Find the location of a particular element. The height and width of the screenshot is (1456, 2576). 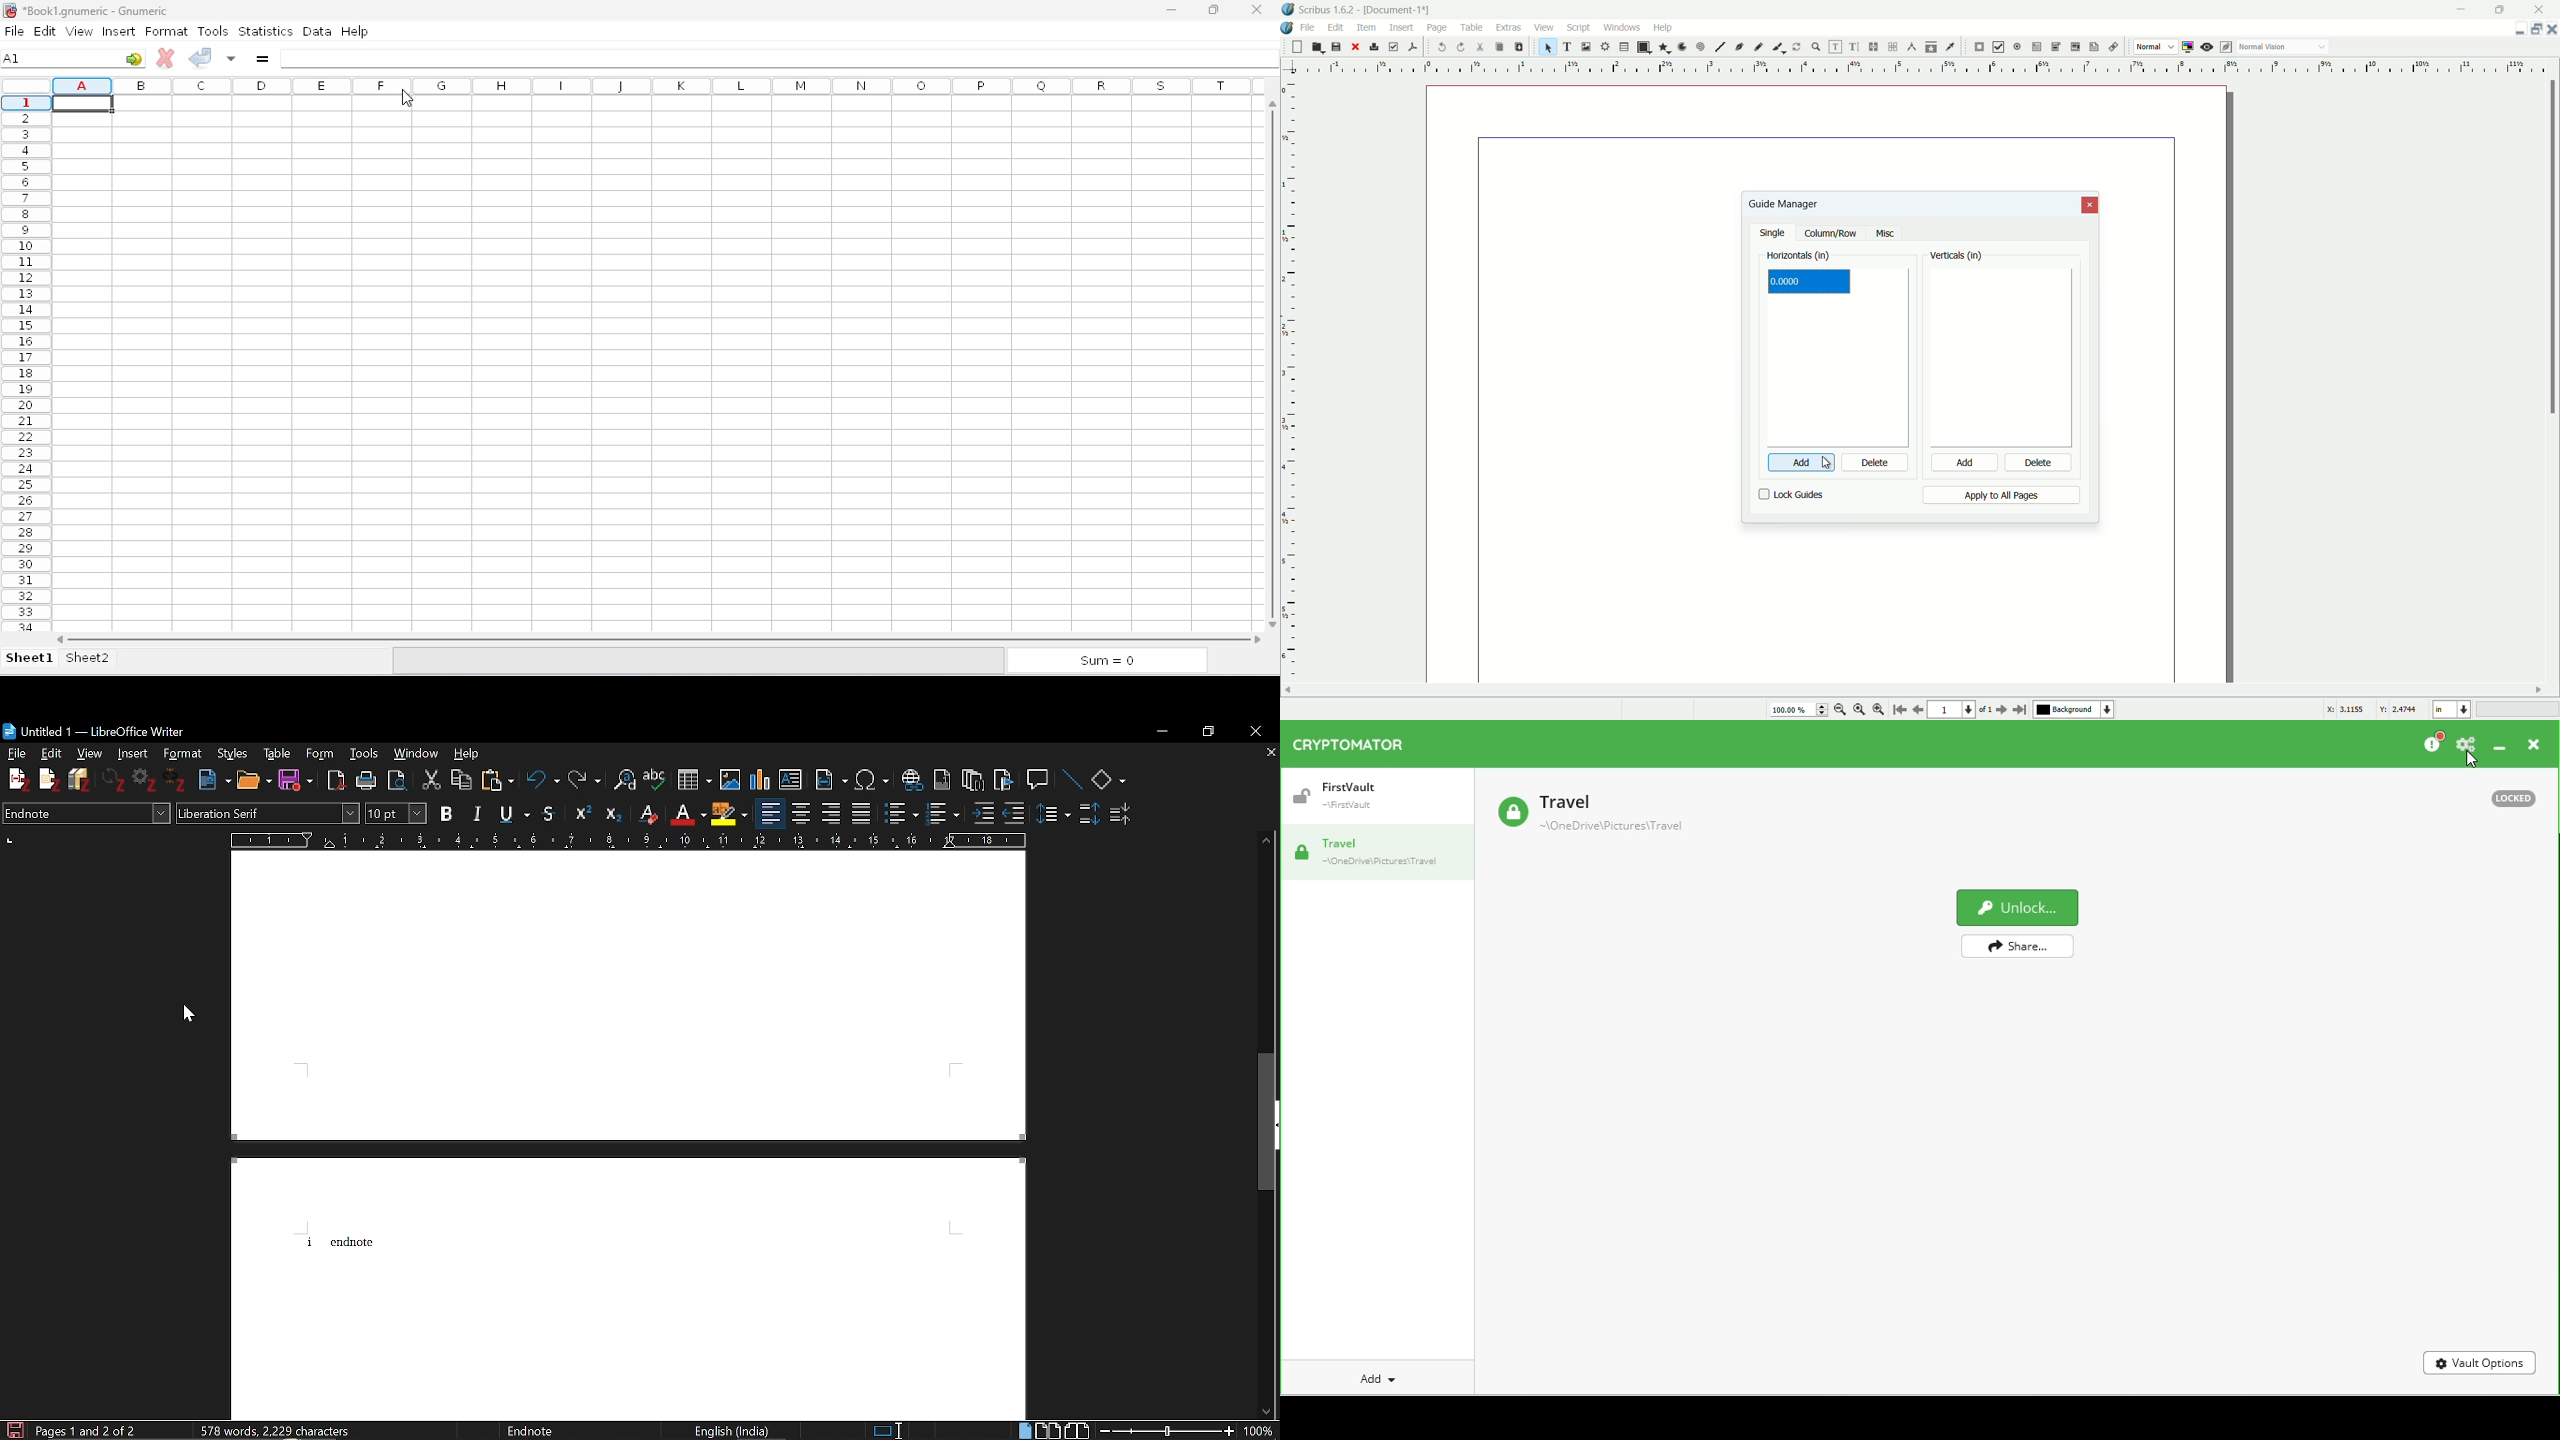

unlink text frames is located at coordinates (1895, 47).